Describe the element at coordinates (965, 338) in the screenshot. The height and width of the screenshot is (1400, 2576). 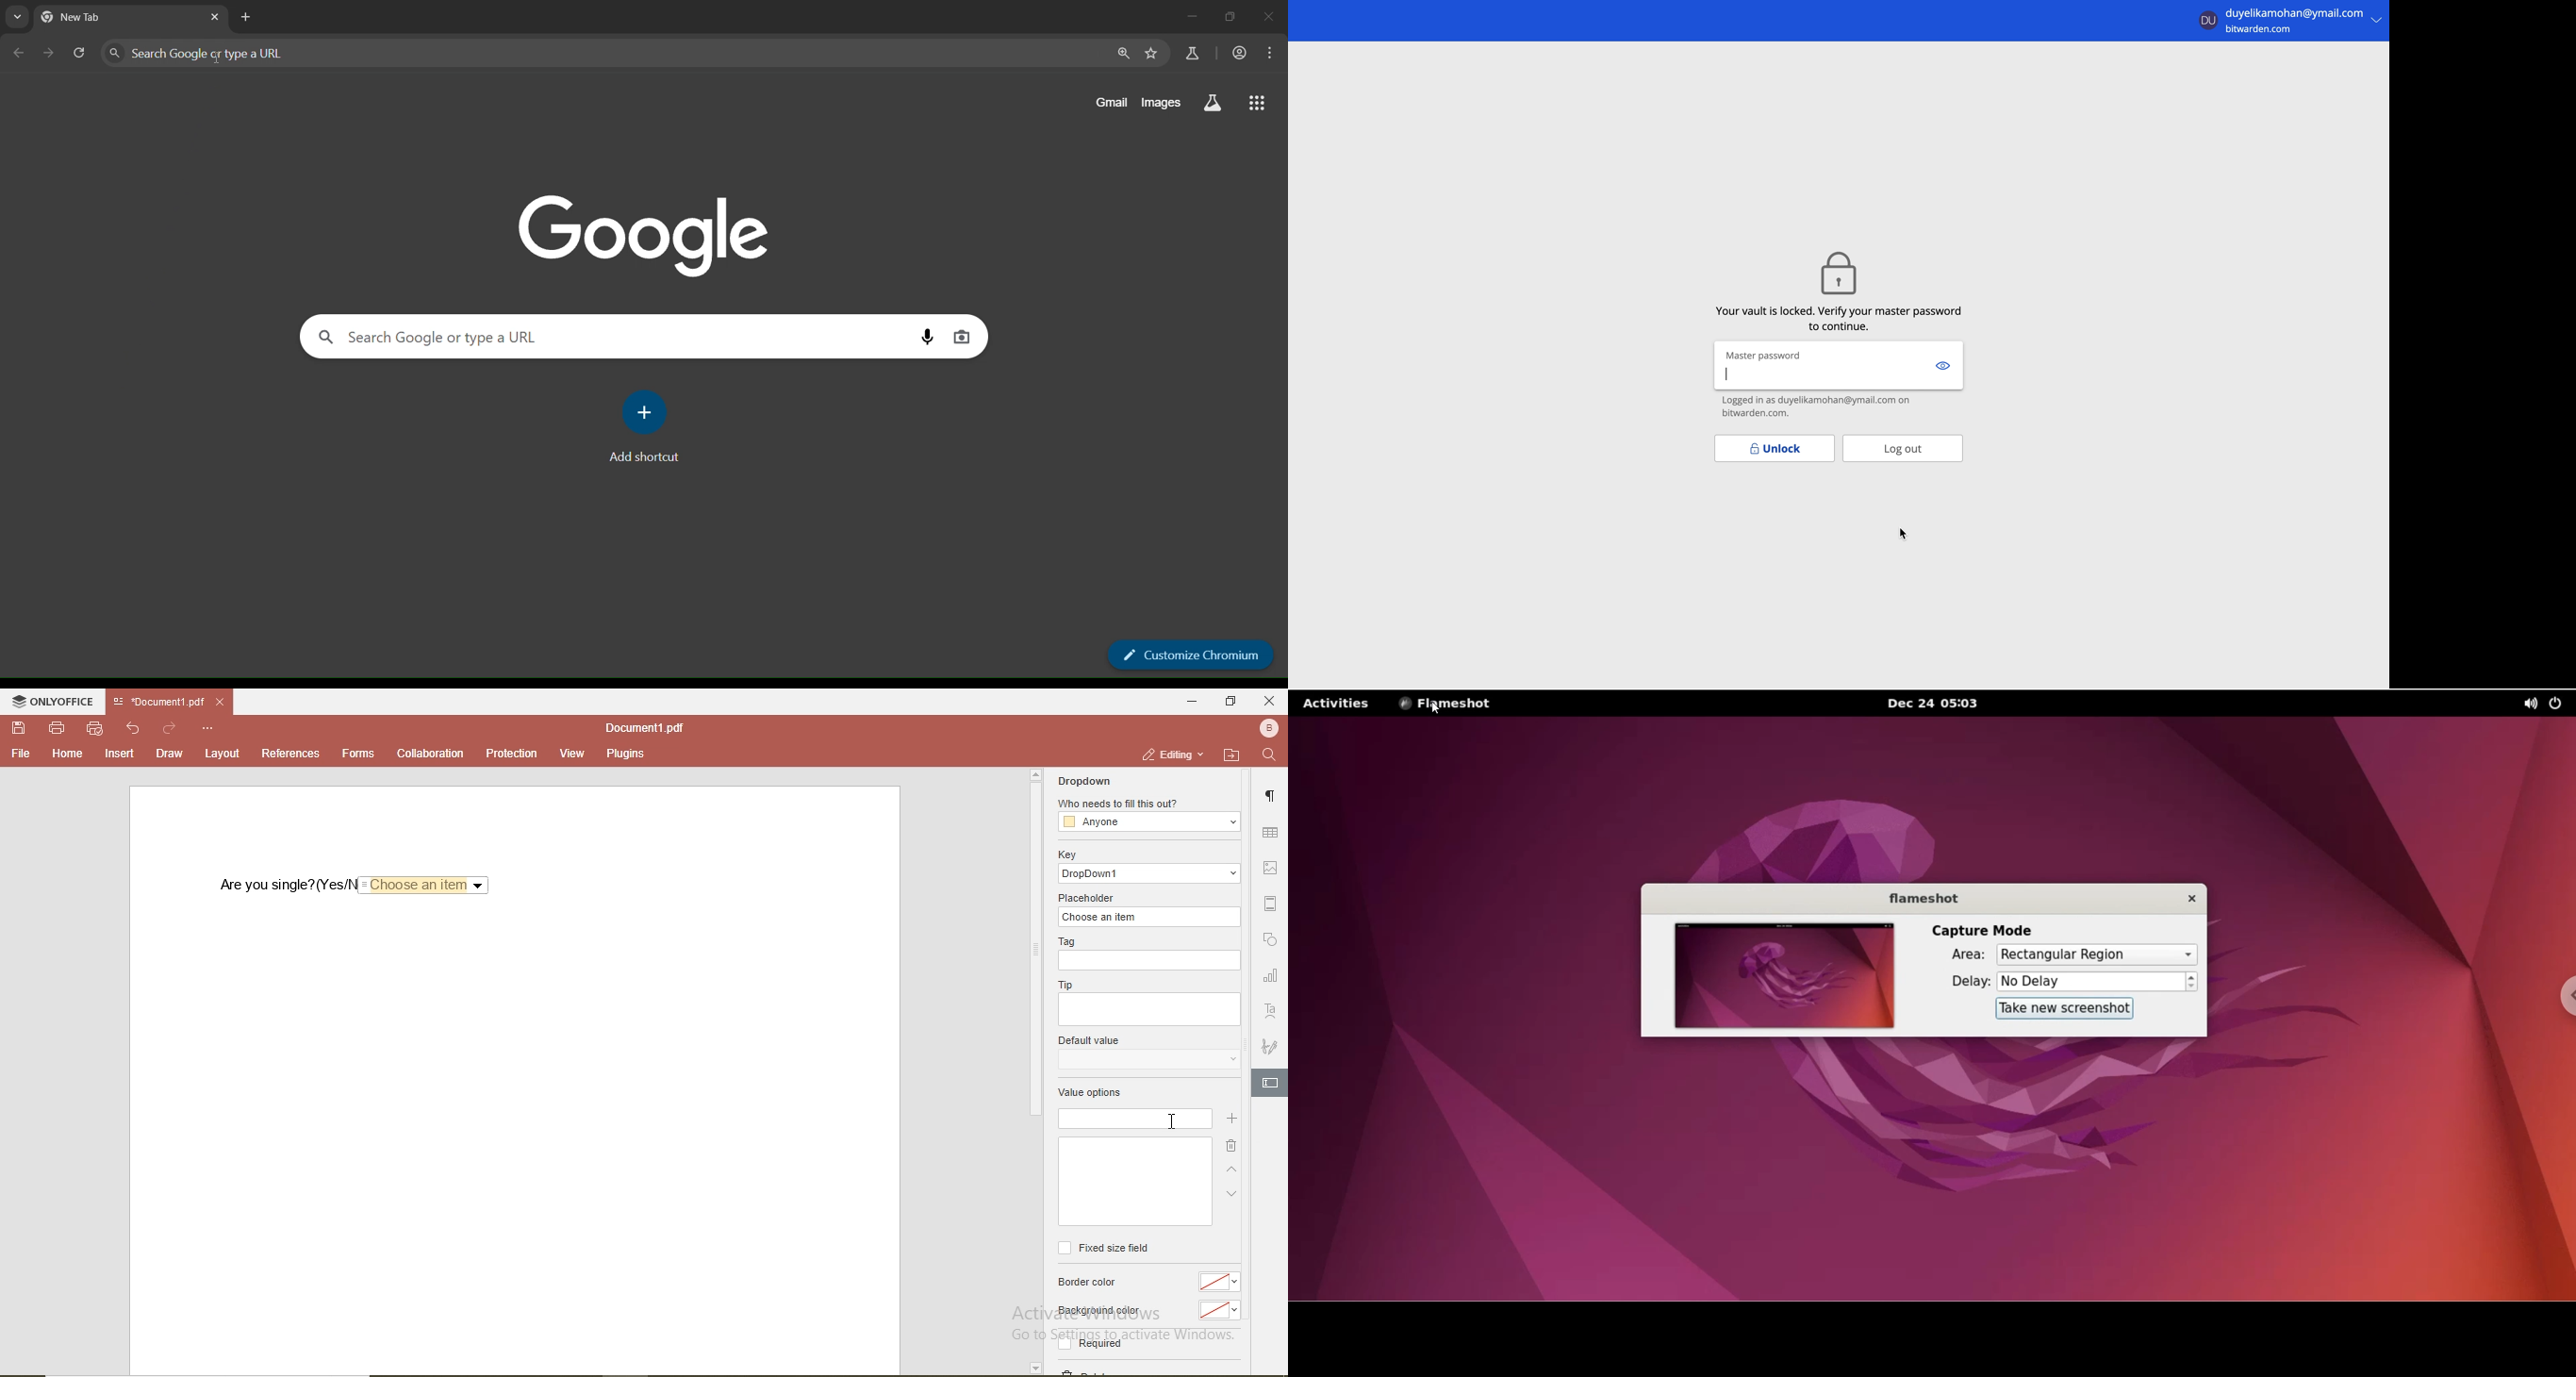
I see `image search` at that location.